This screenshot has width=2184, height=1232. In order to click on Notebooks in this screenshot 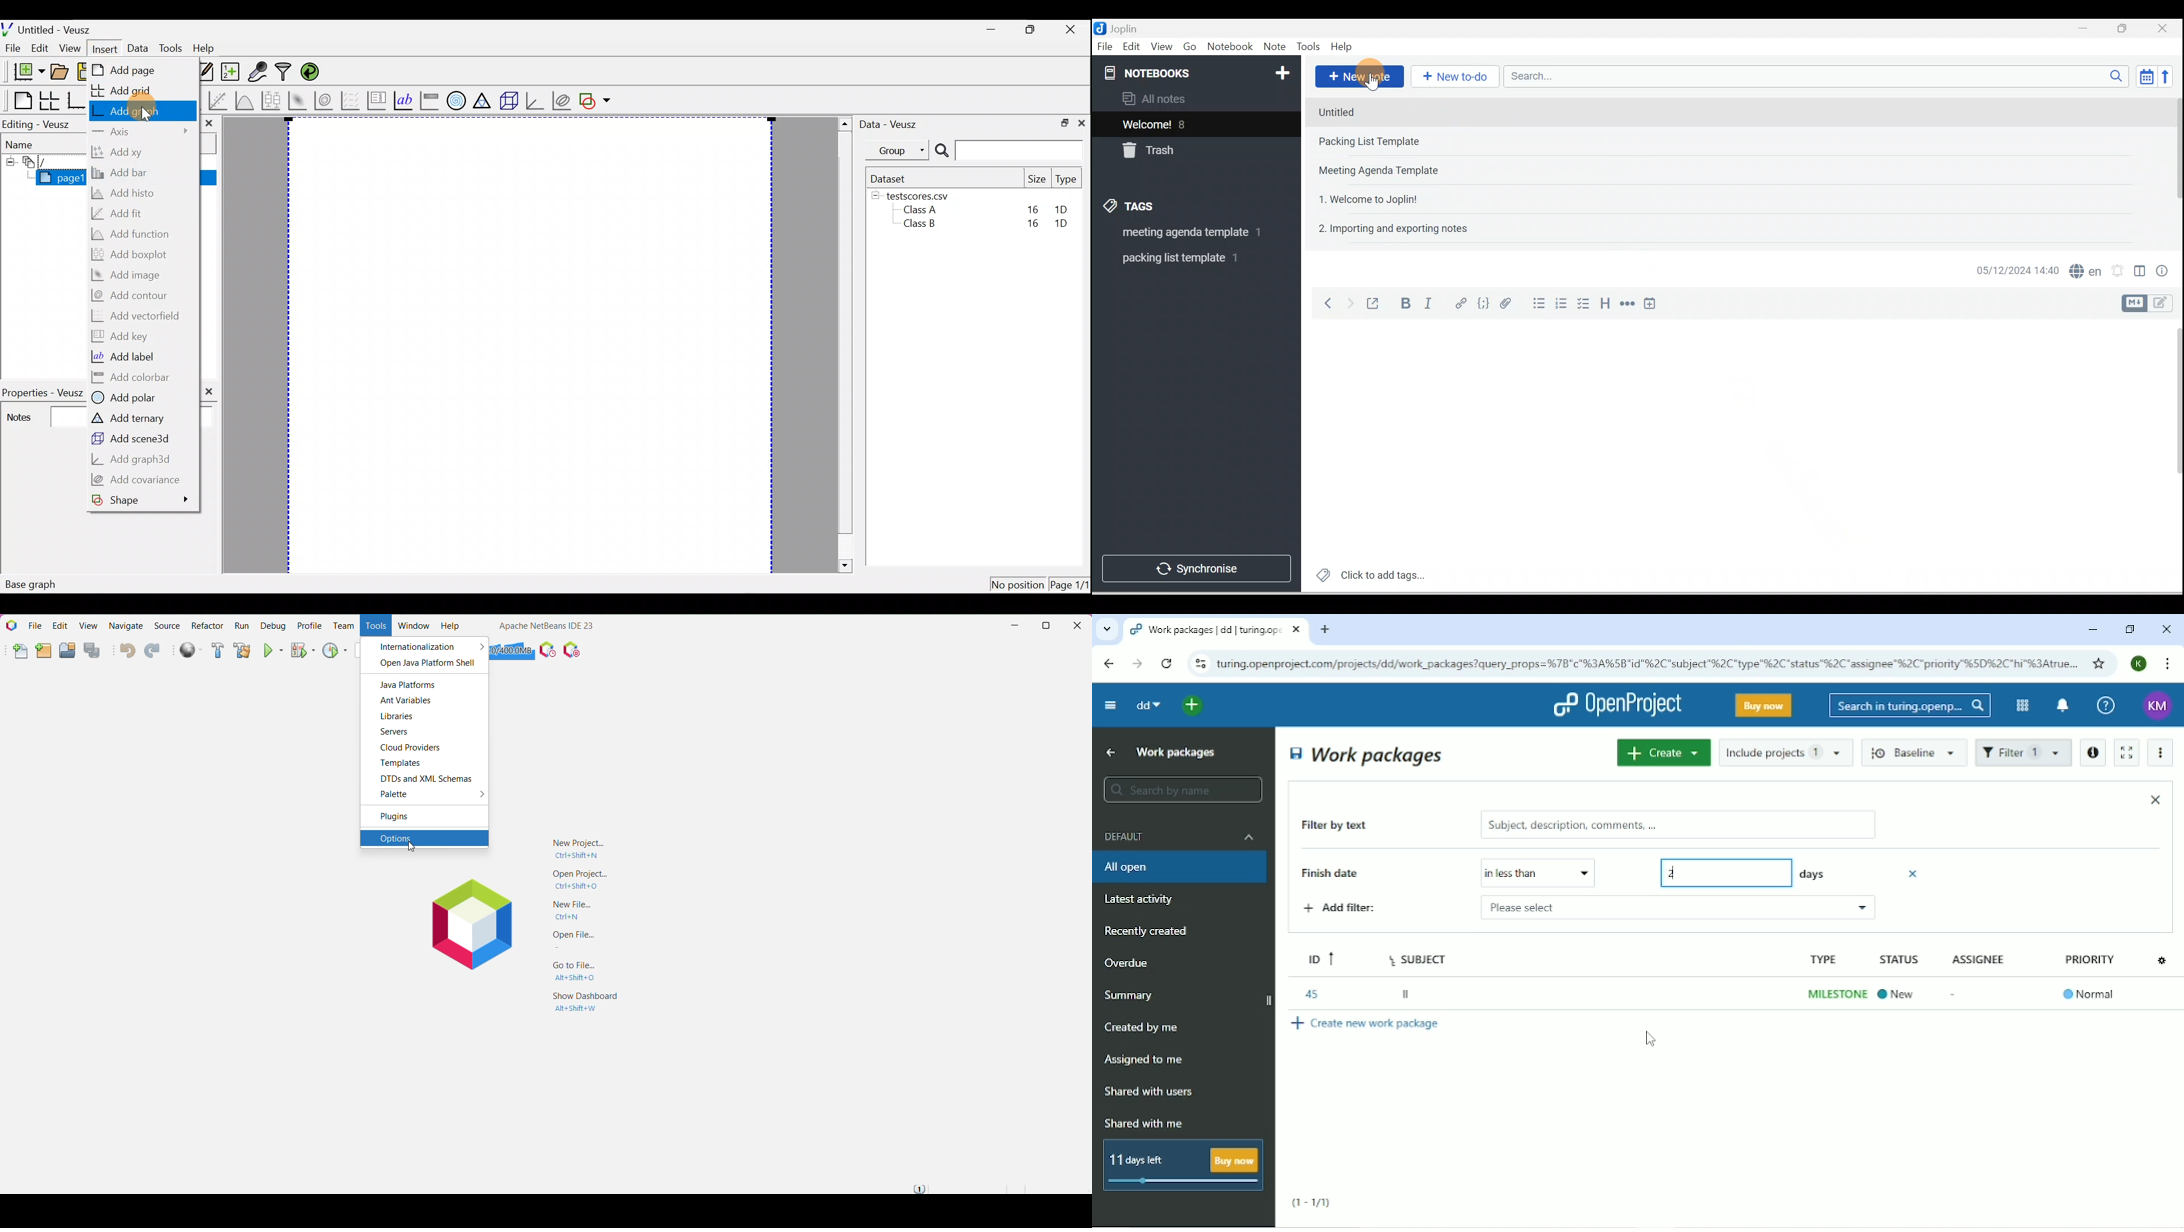, I will do `click(1199, 70)`.